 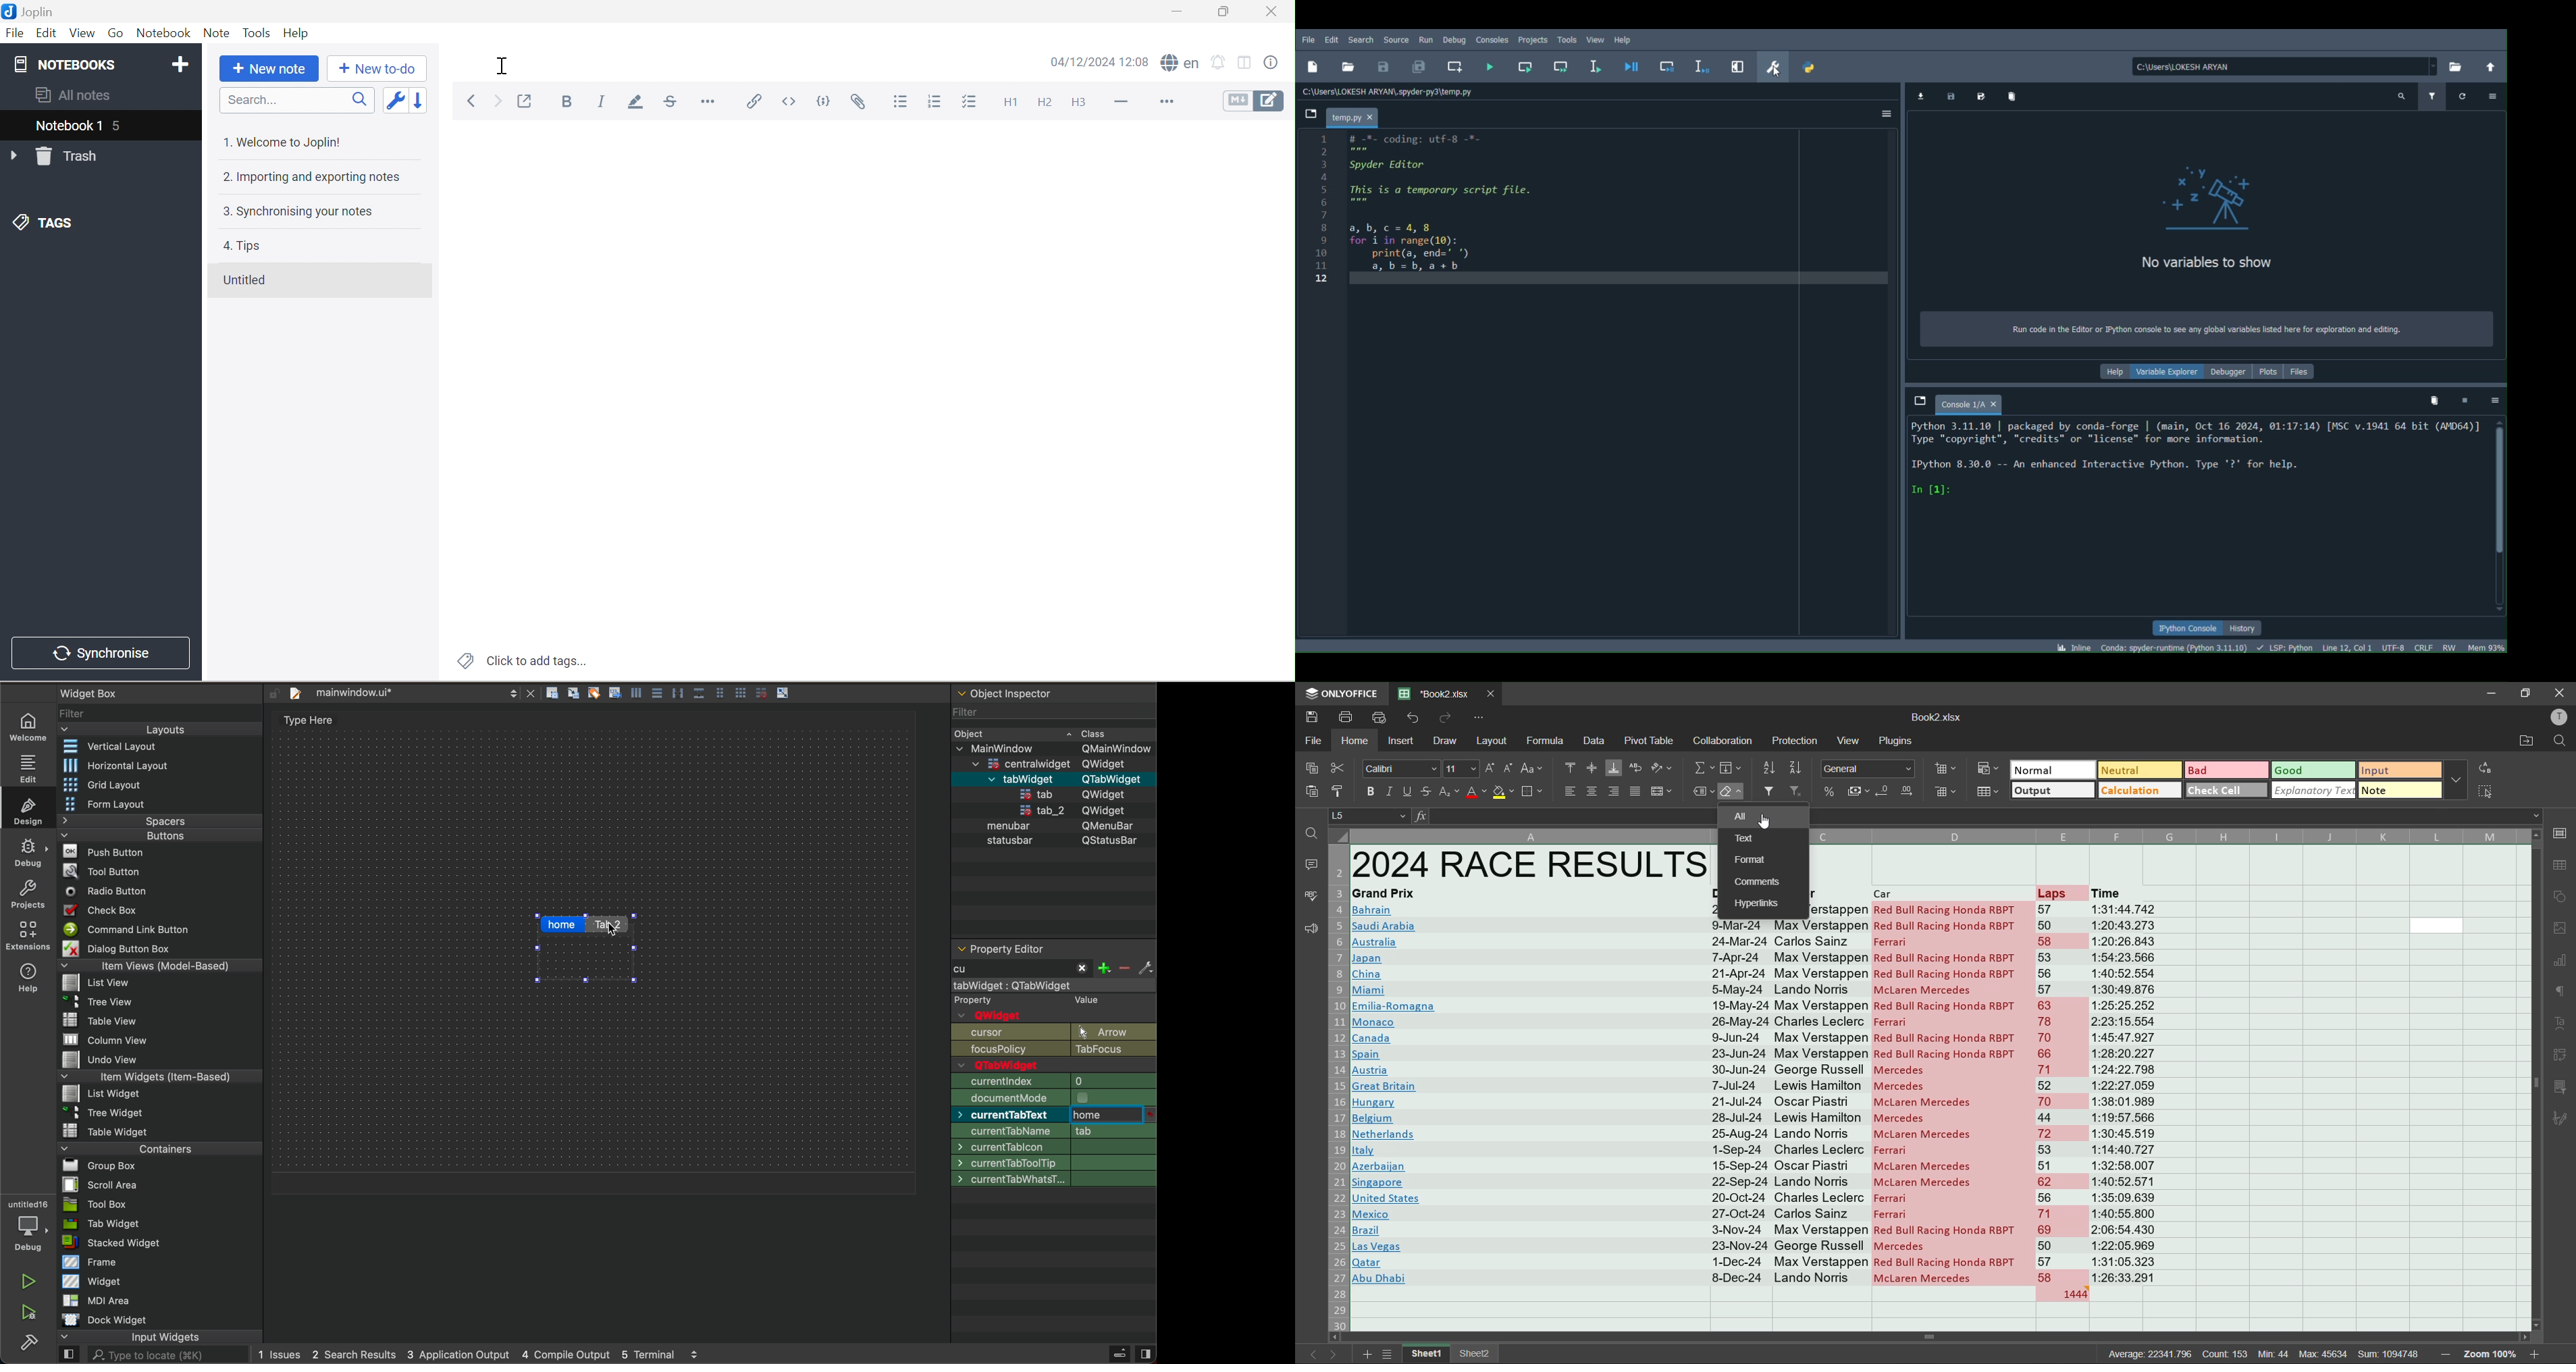 I want to click on Search, so click(x=1360, y=39).